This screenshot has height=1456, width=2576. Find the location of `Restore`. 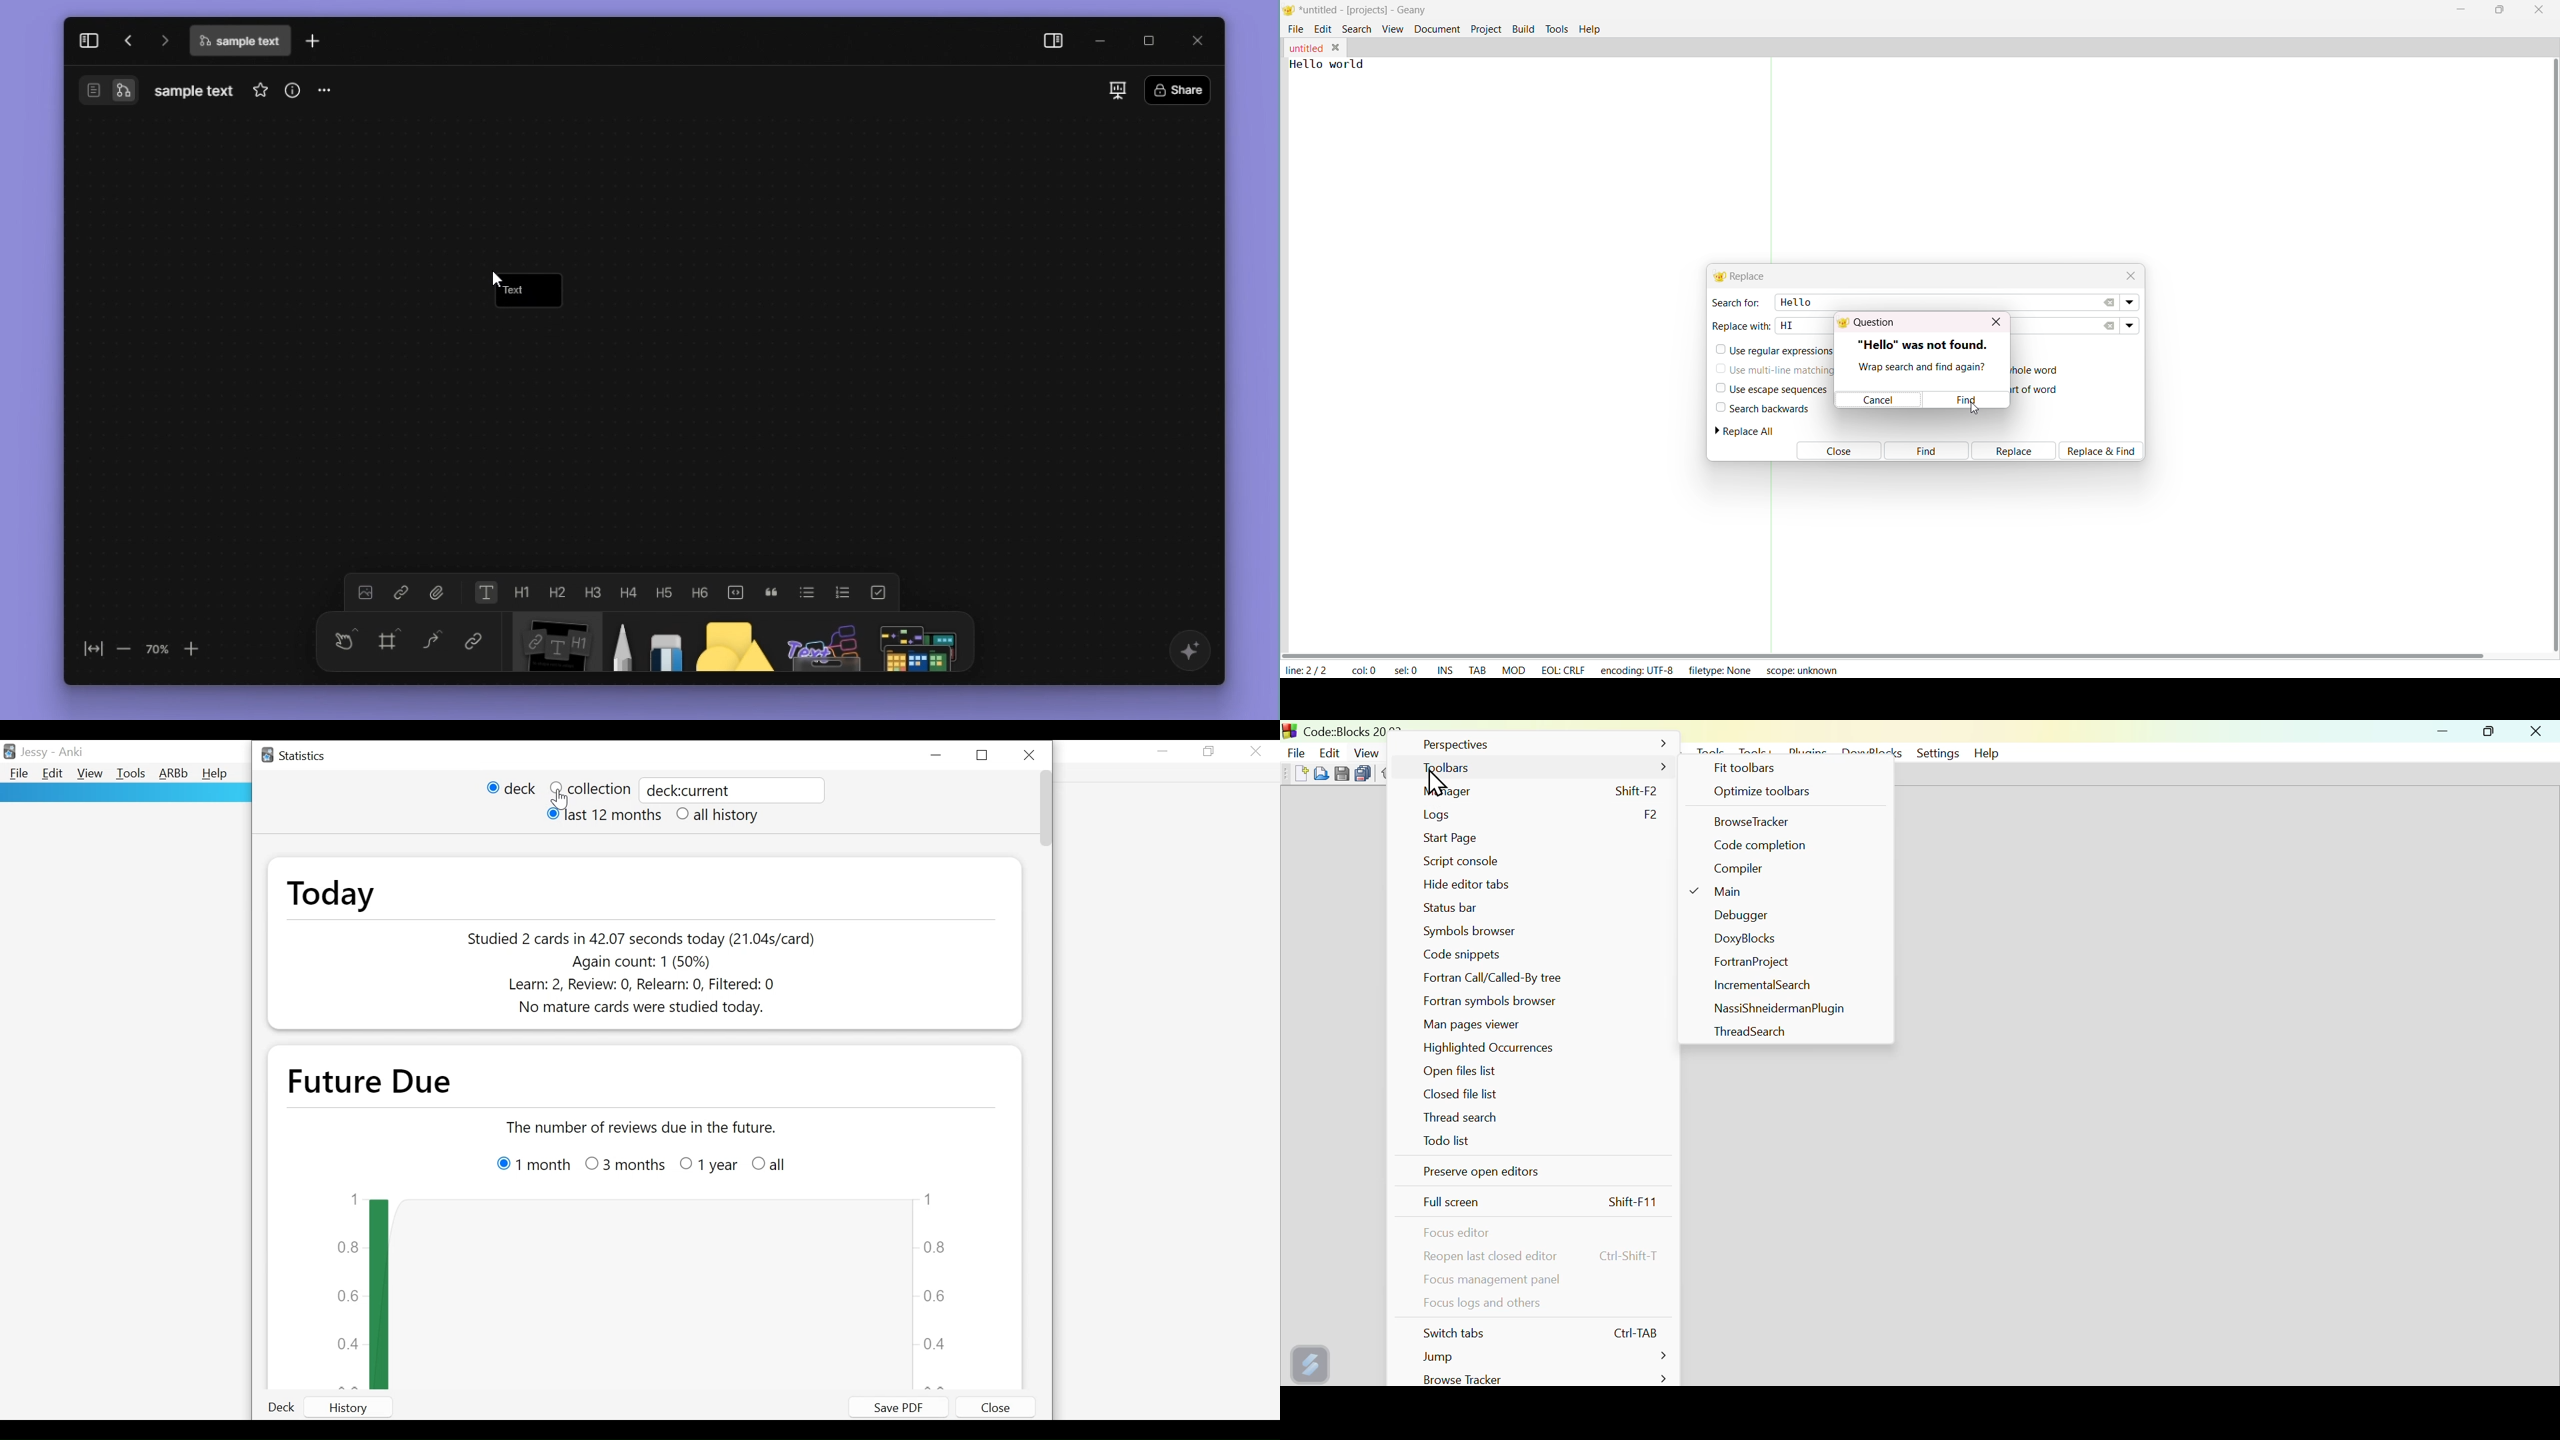

Restore is located at coordinates (985, 755).